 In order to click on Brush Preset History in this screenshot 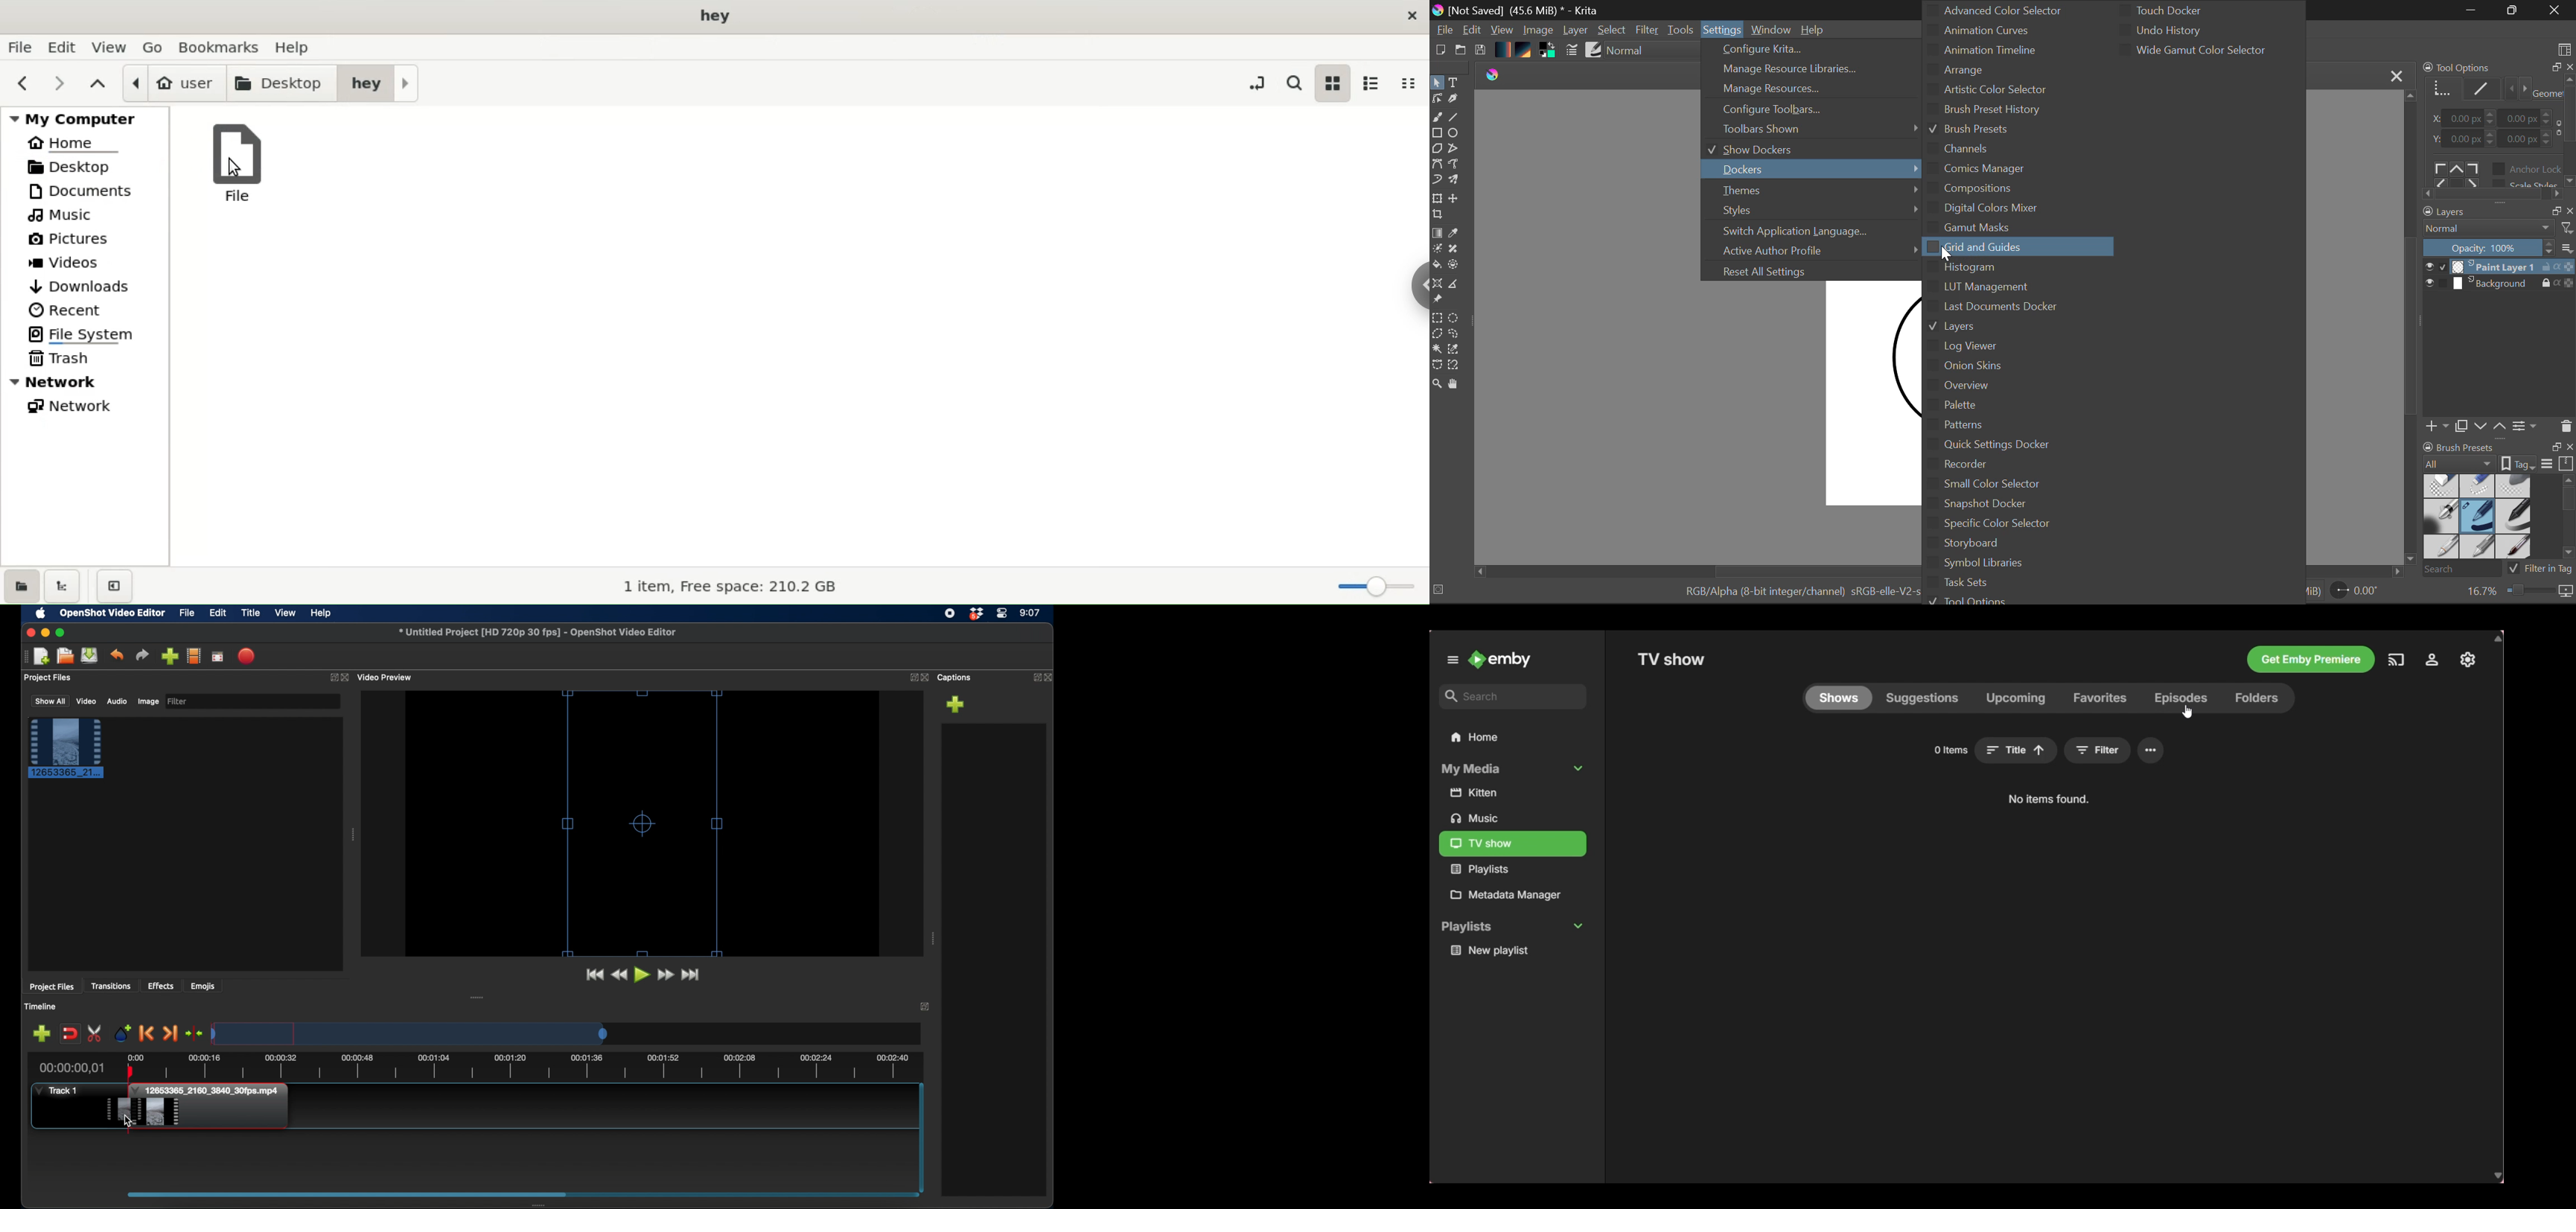, I will do `click(1996, 111)`.